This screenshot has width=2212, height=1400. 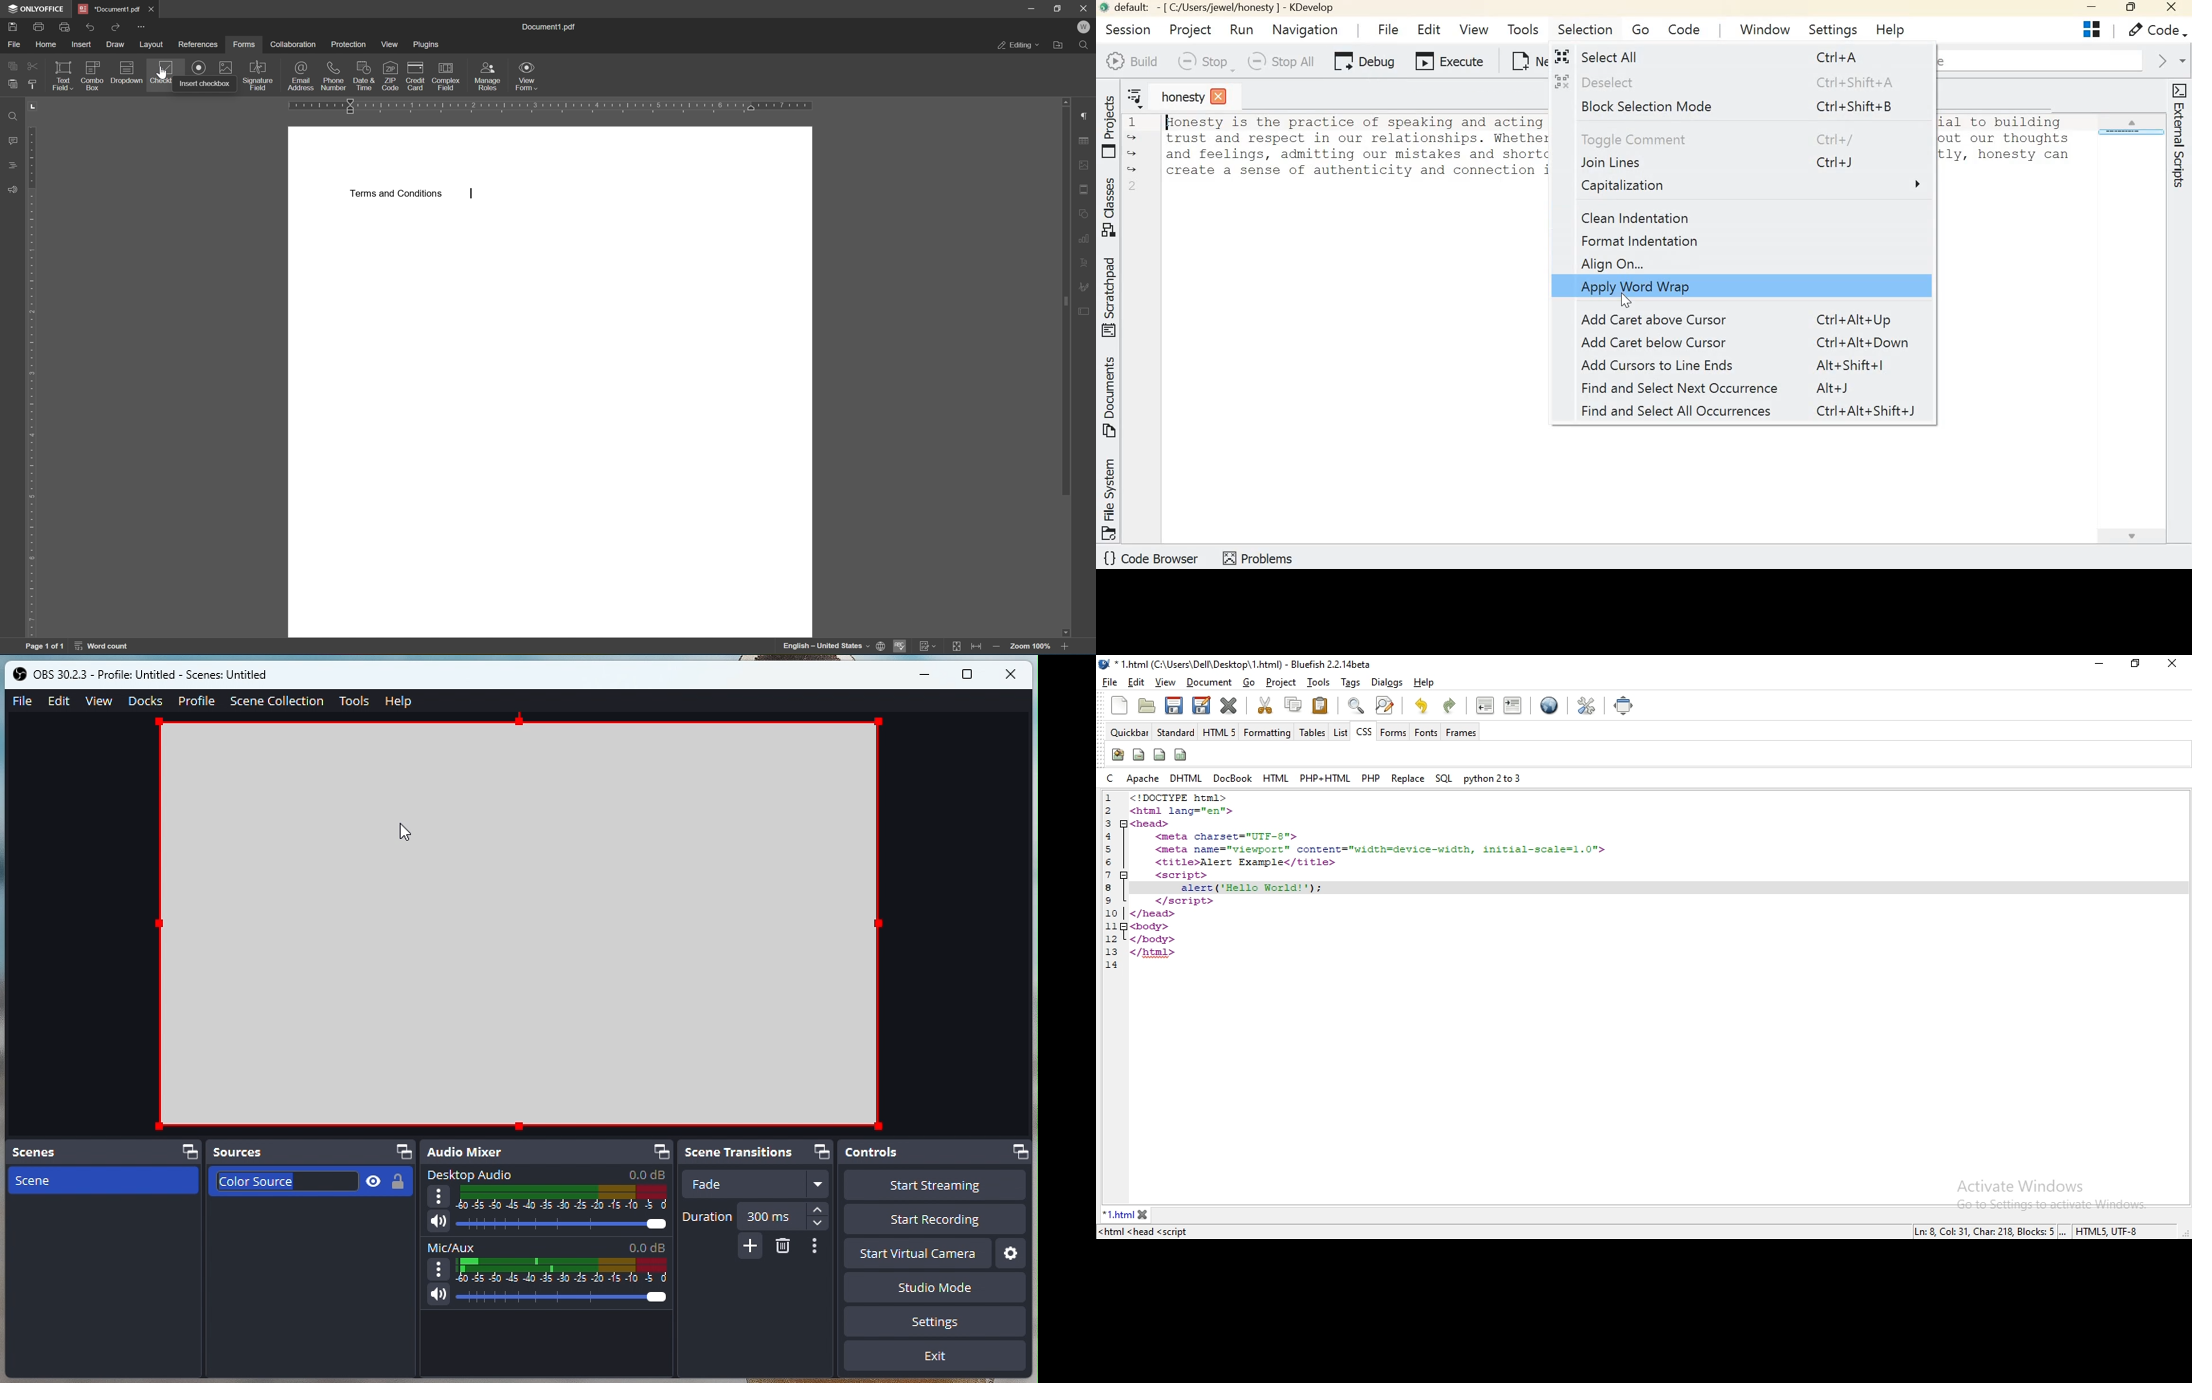 I want to click on ONLYOFFICE, so click(x=33, y=8).